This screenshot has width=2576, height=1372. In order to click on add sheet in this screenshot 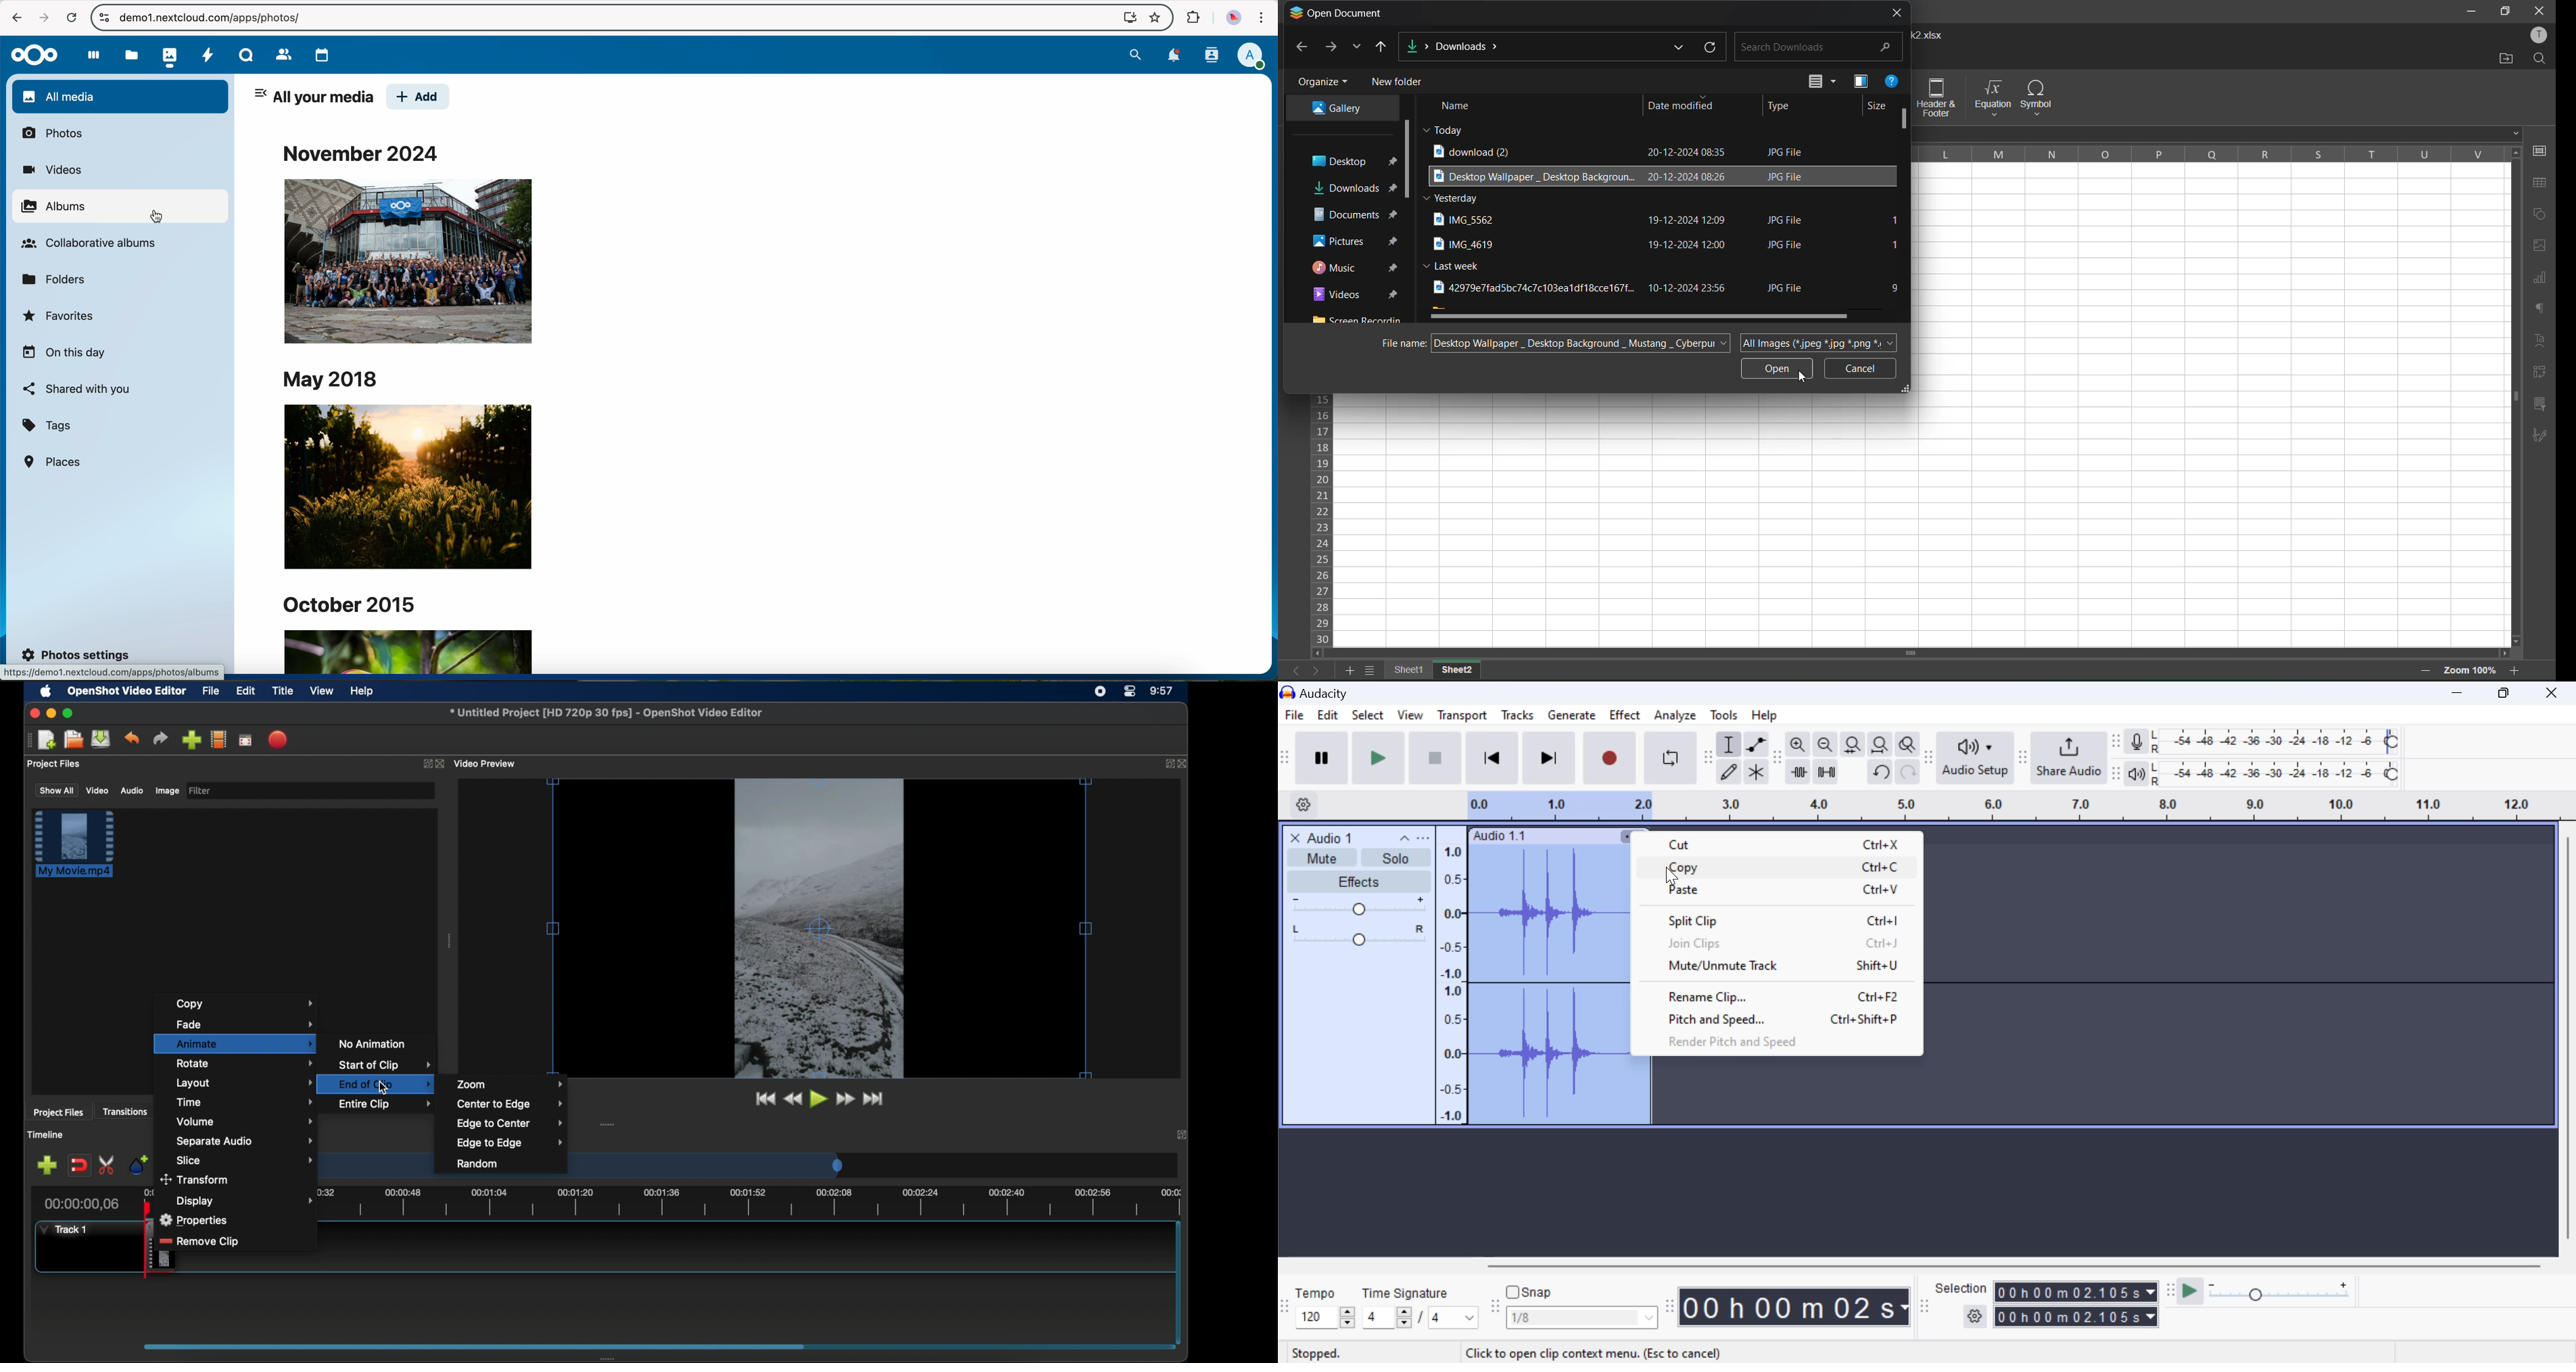, I will do `click(1350, 672)`.